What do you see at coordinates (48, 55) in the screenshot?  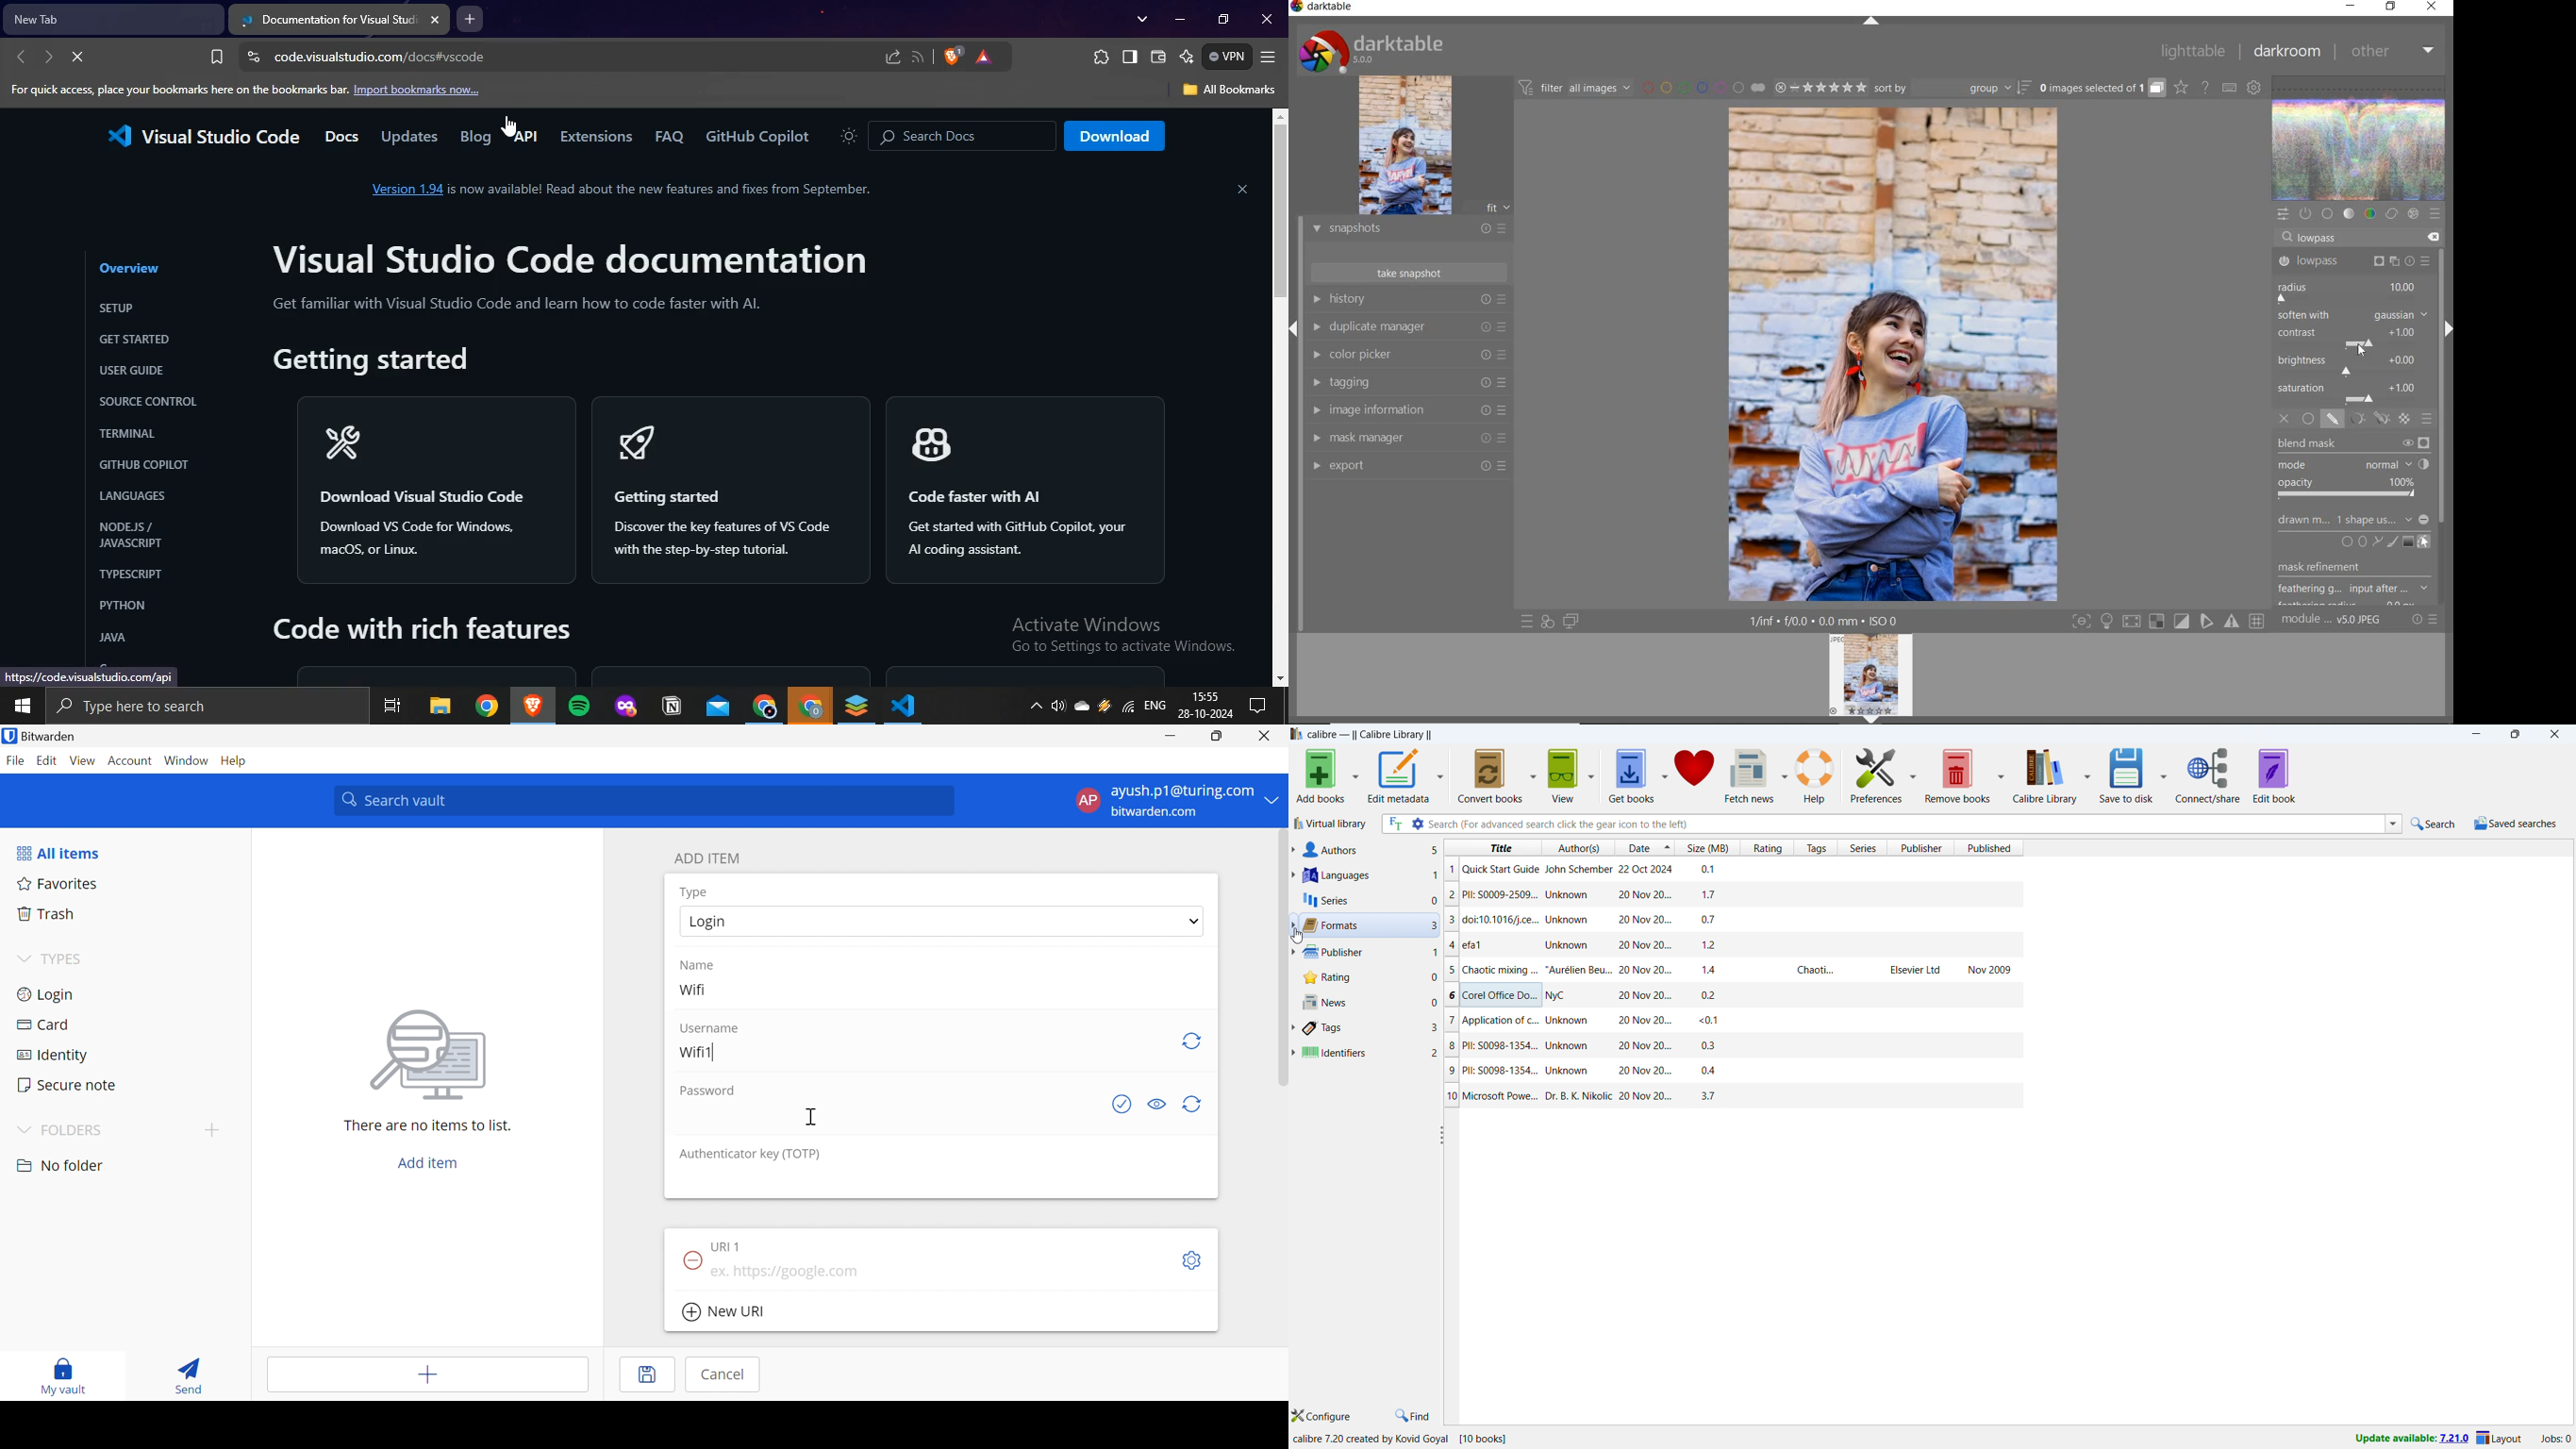 I see `go forward one page` at bounding box center [48, 55].